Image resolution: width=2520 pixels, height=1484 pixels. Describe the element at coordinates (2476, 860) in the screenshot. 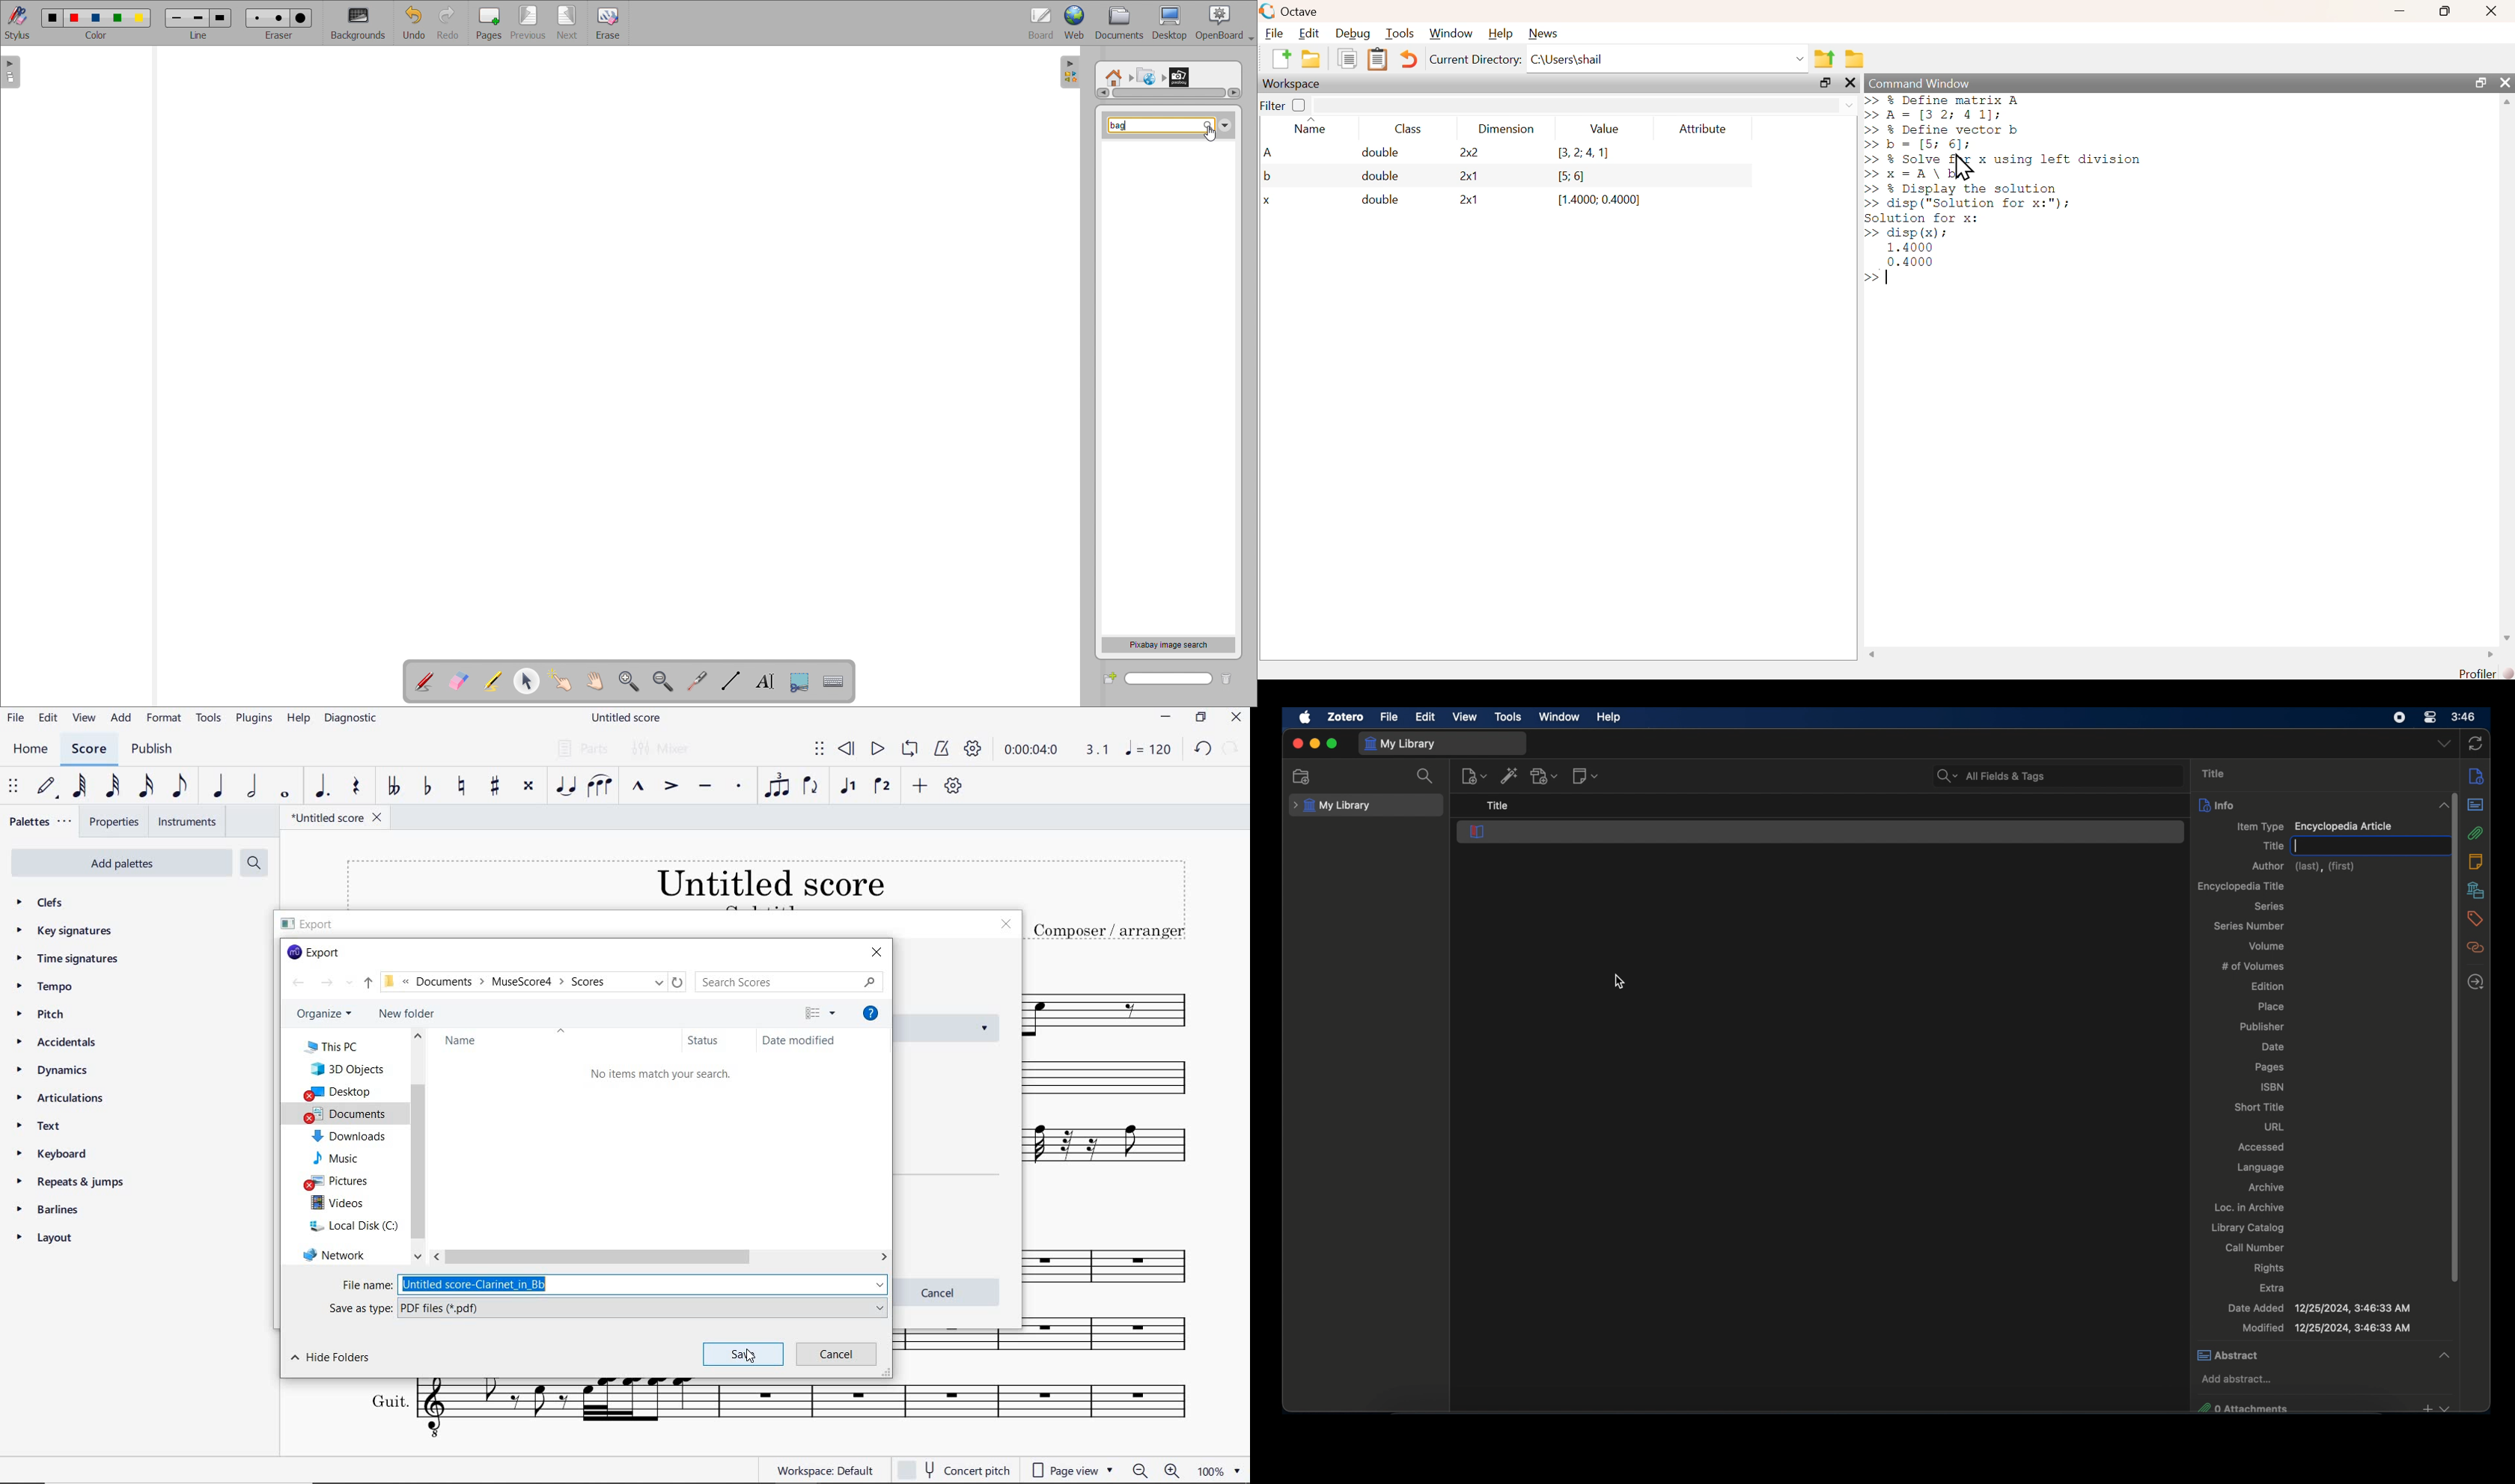

I see `notes` at that location.